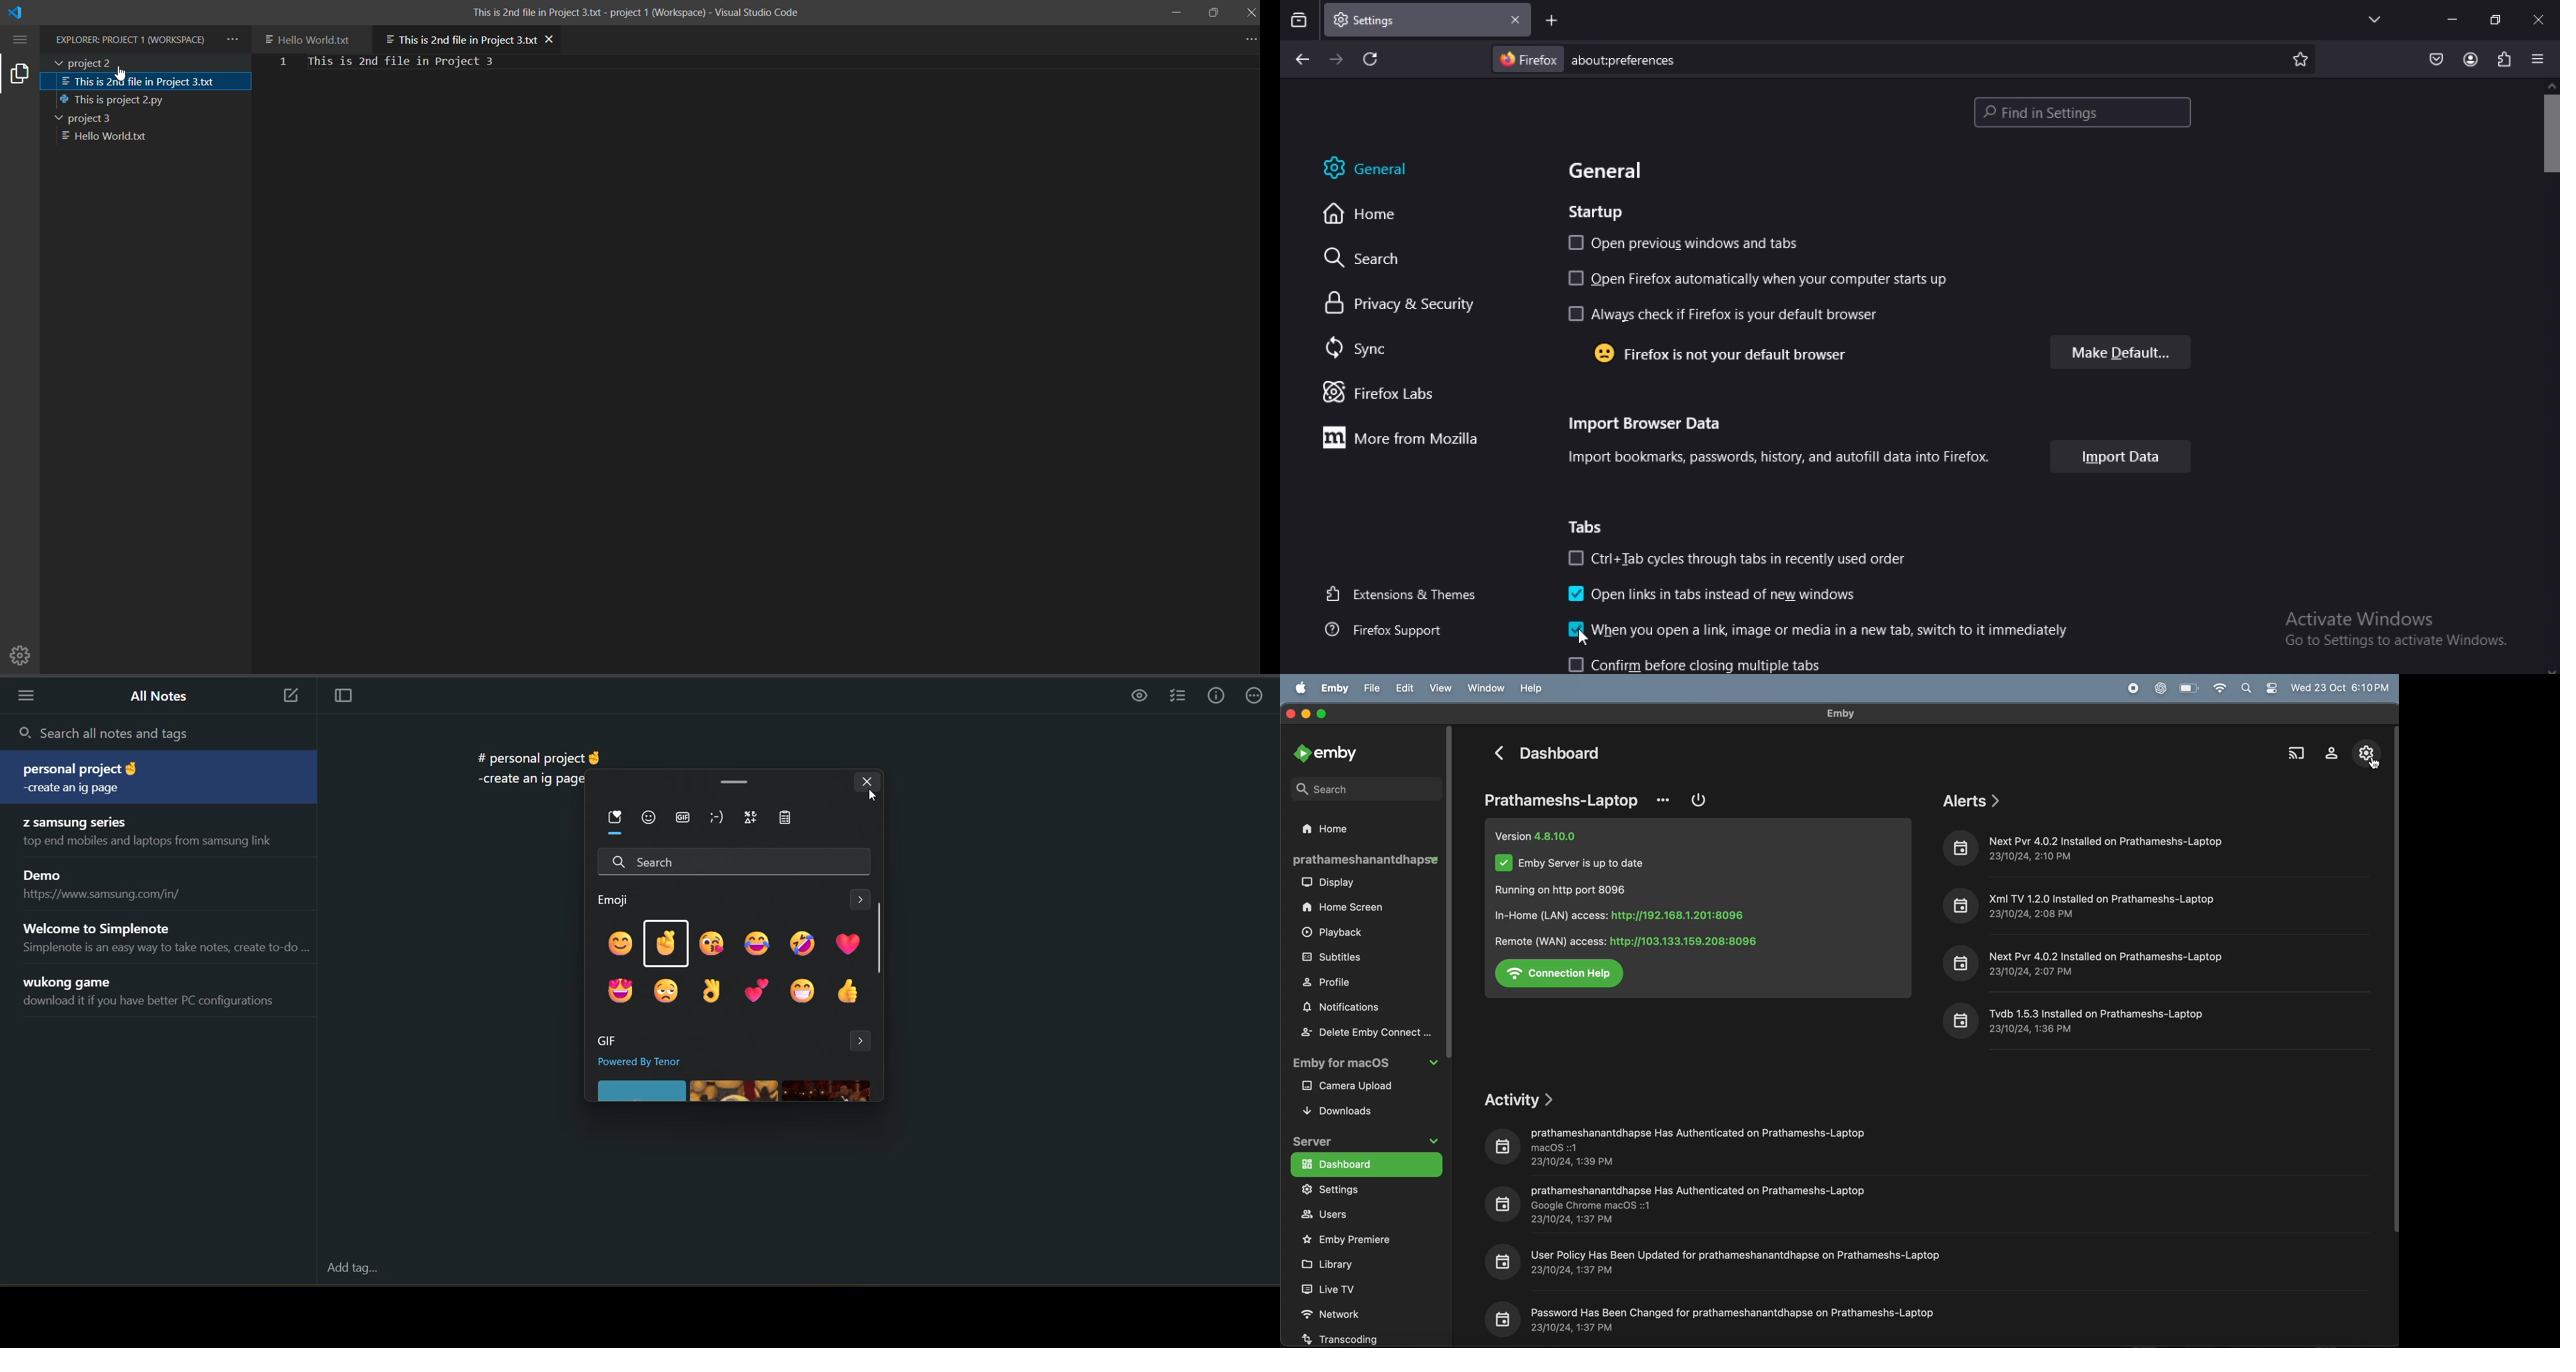  What do you see at coordinates (1365, 168) in the screenshot?
I see `general` at bounding box center [1365, 168].